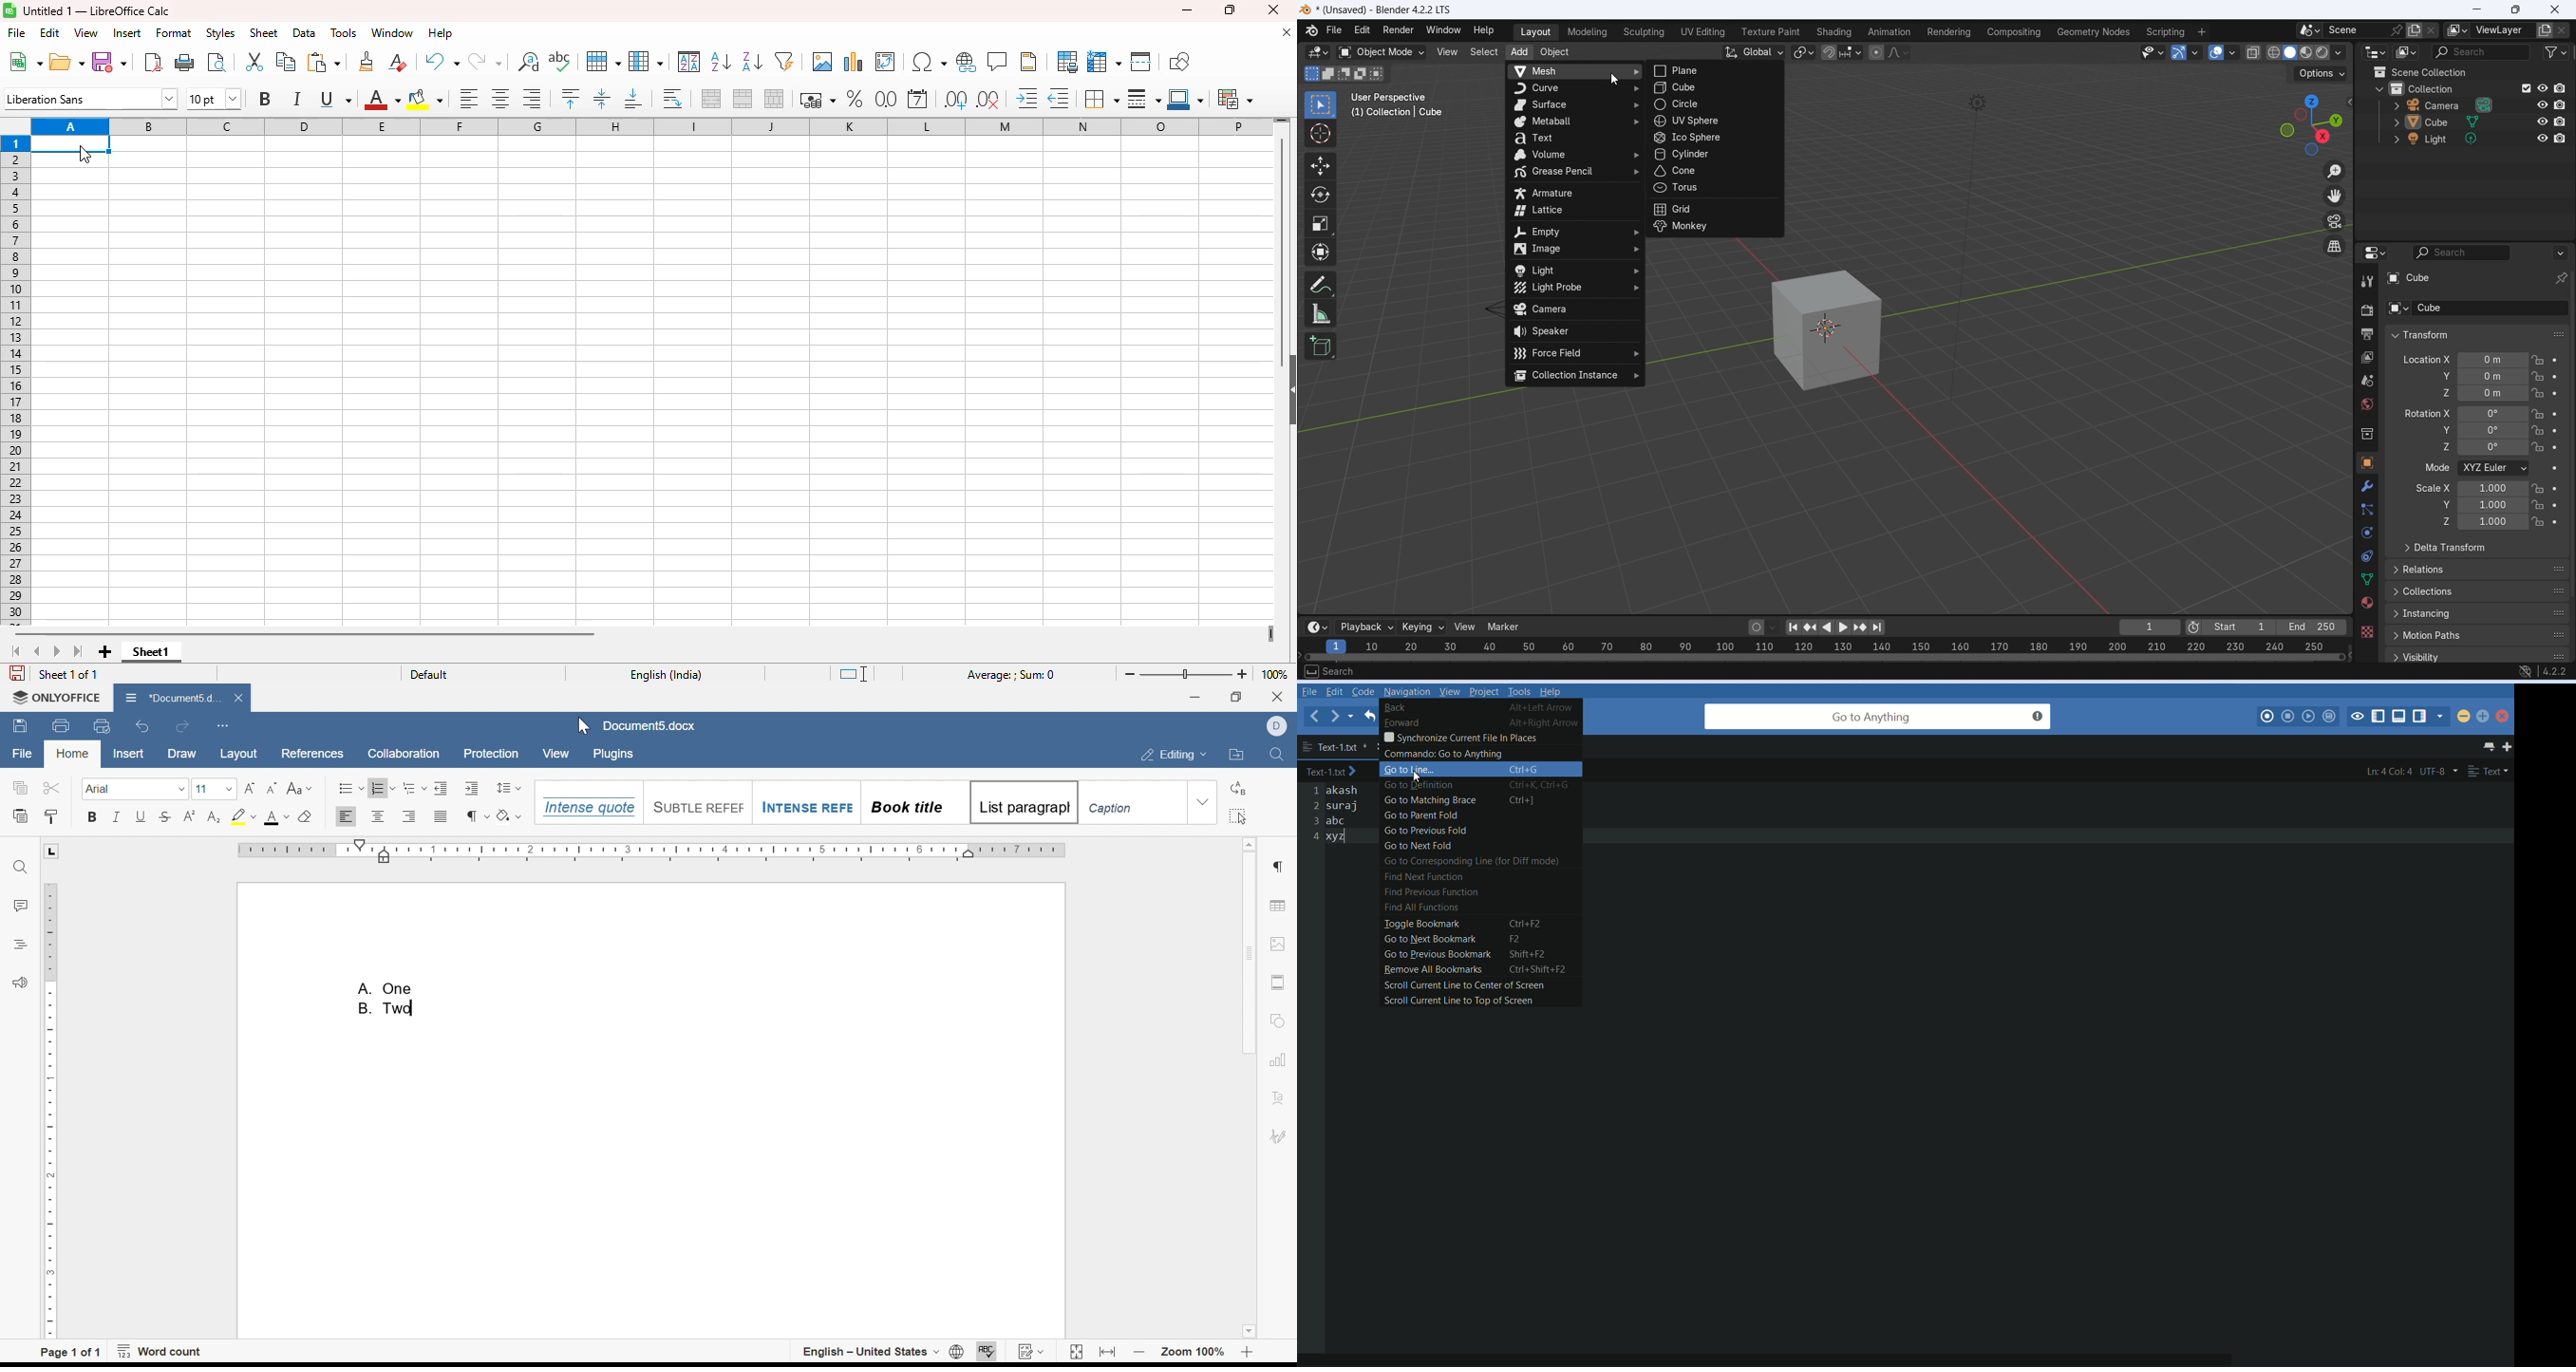  I want to click on draw, so click(181, 754).